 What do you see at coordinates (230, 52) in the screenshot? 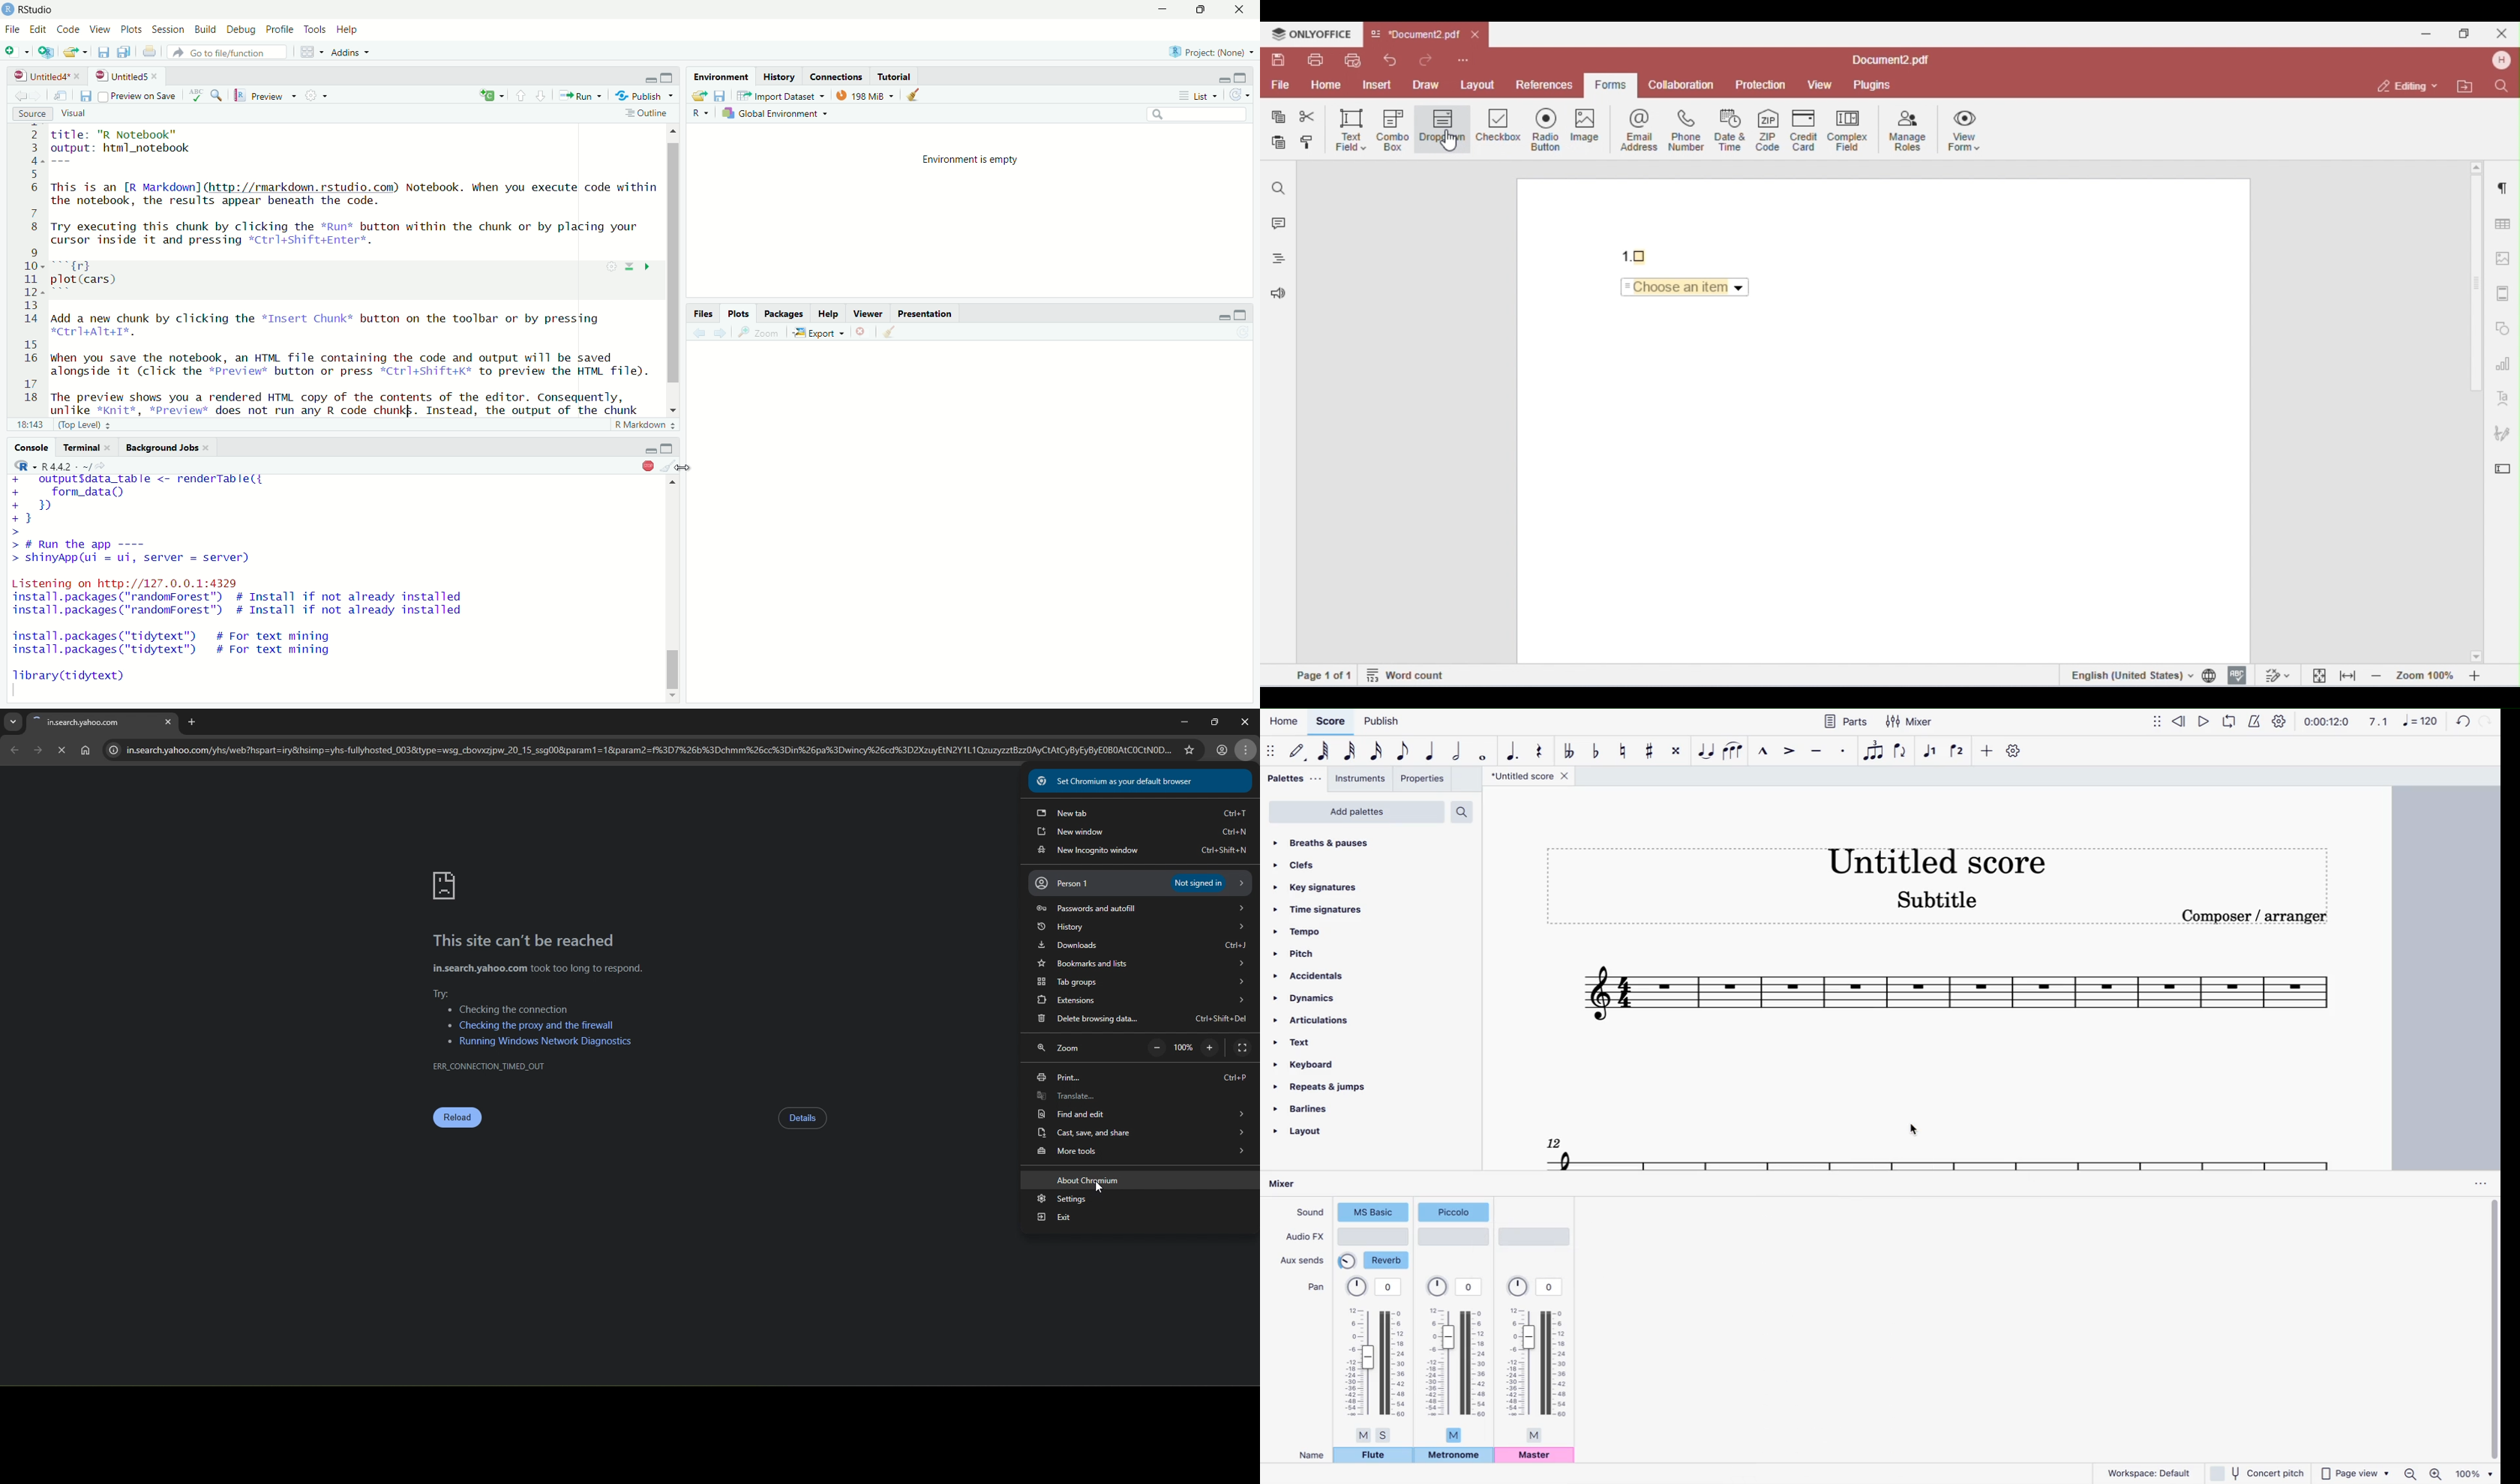
I see `Go to file/function` at bounding box center [230, 52].